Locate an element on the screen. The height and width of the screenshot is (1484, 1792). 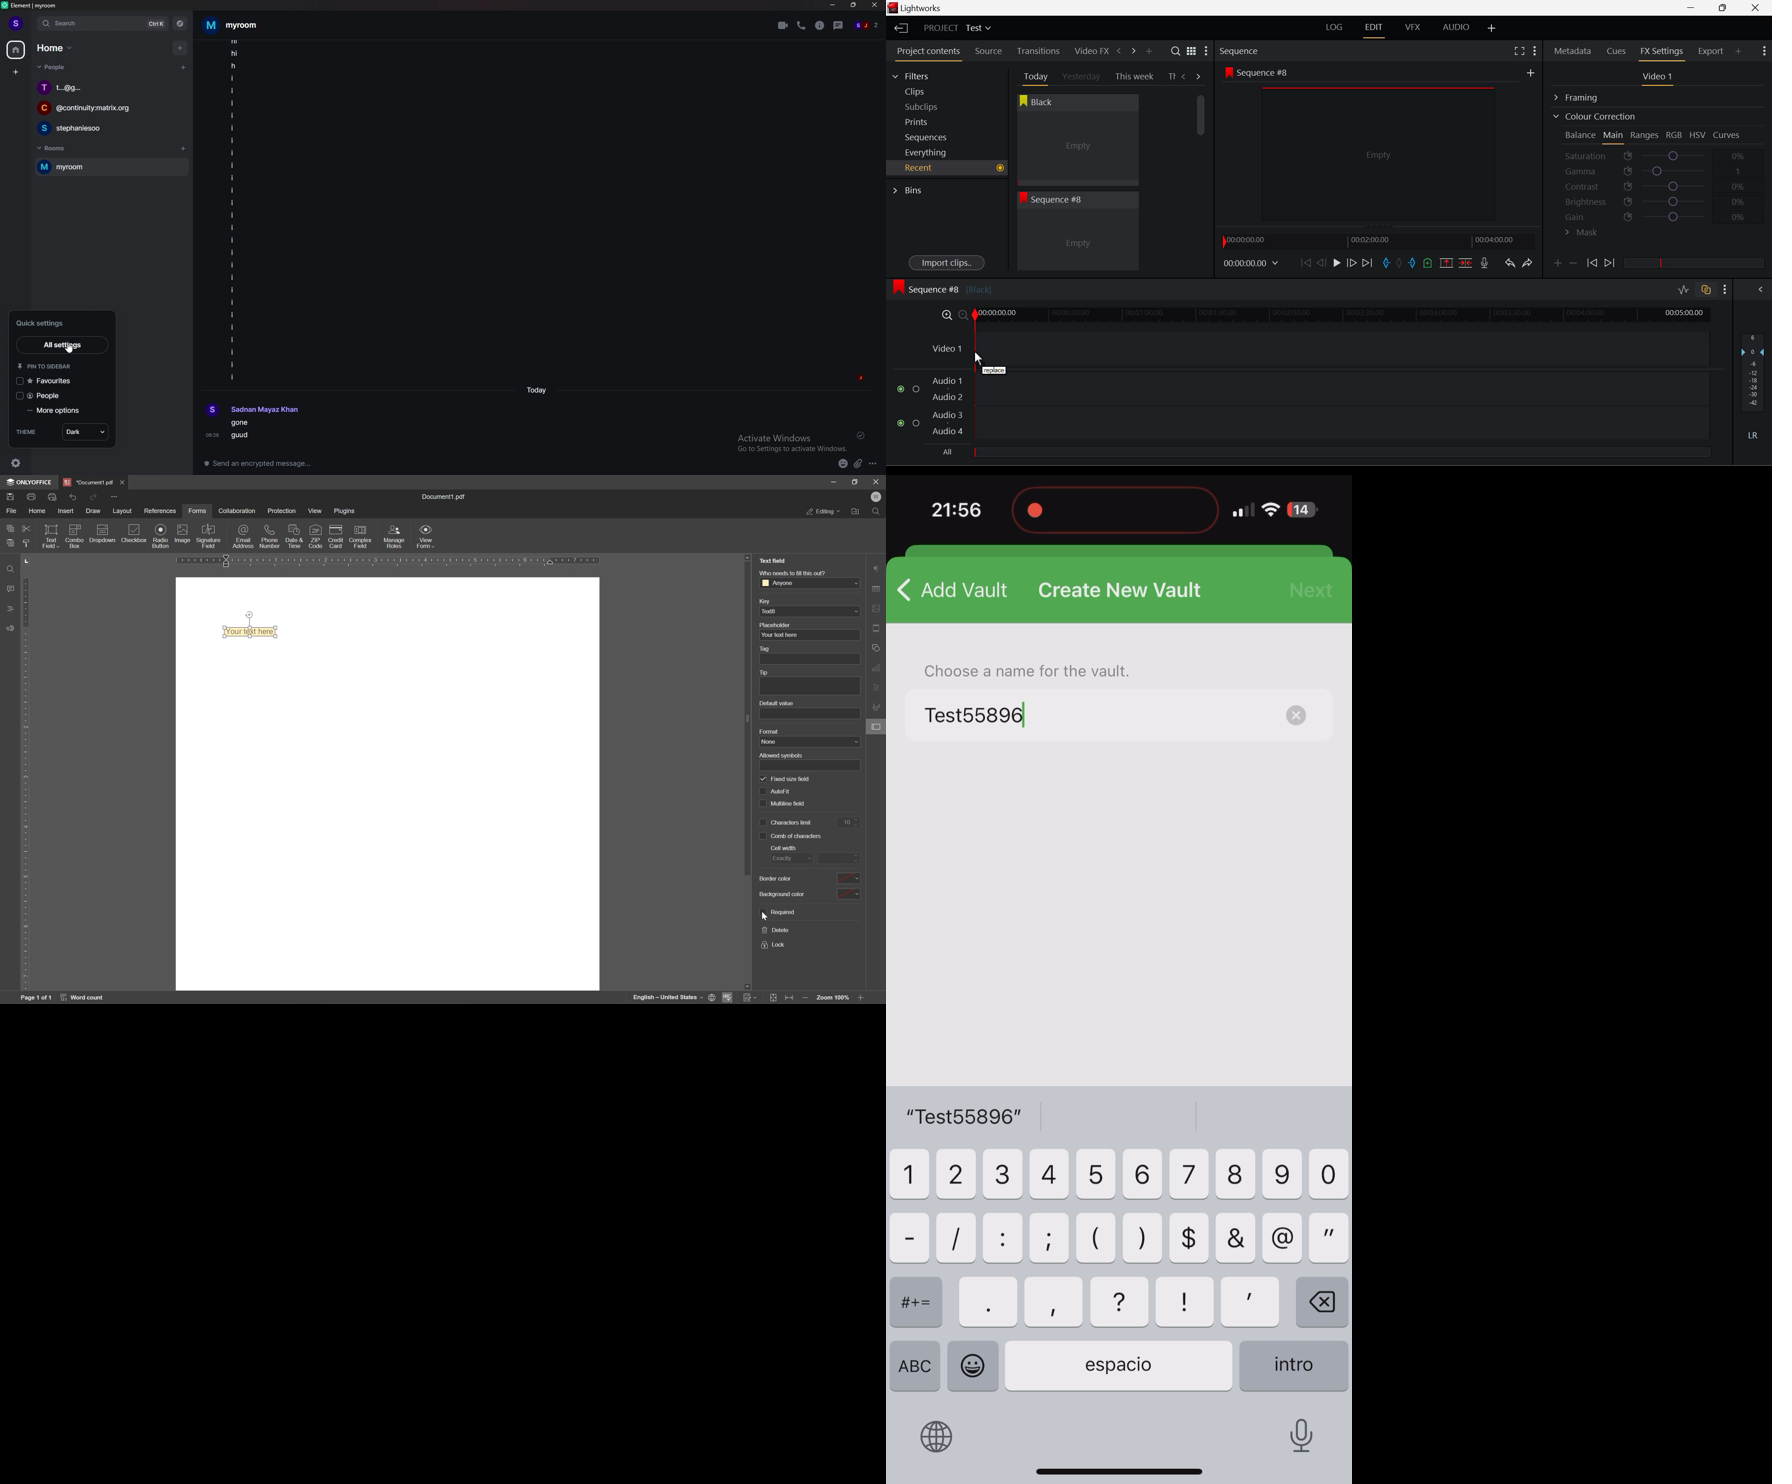
plugins is located at coordinates (344, 511).